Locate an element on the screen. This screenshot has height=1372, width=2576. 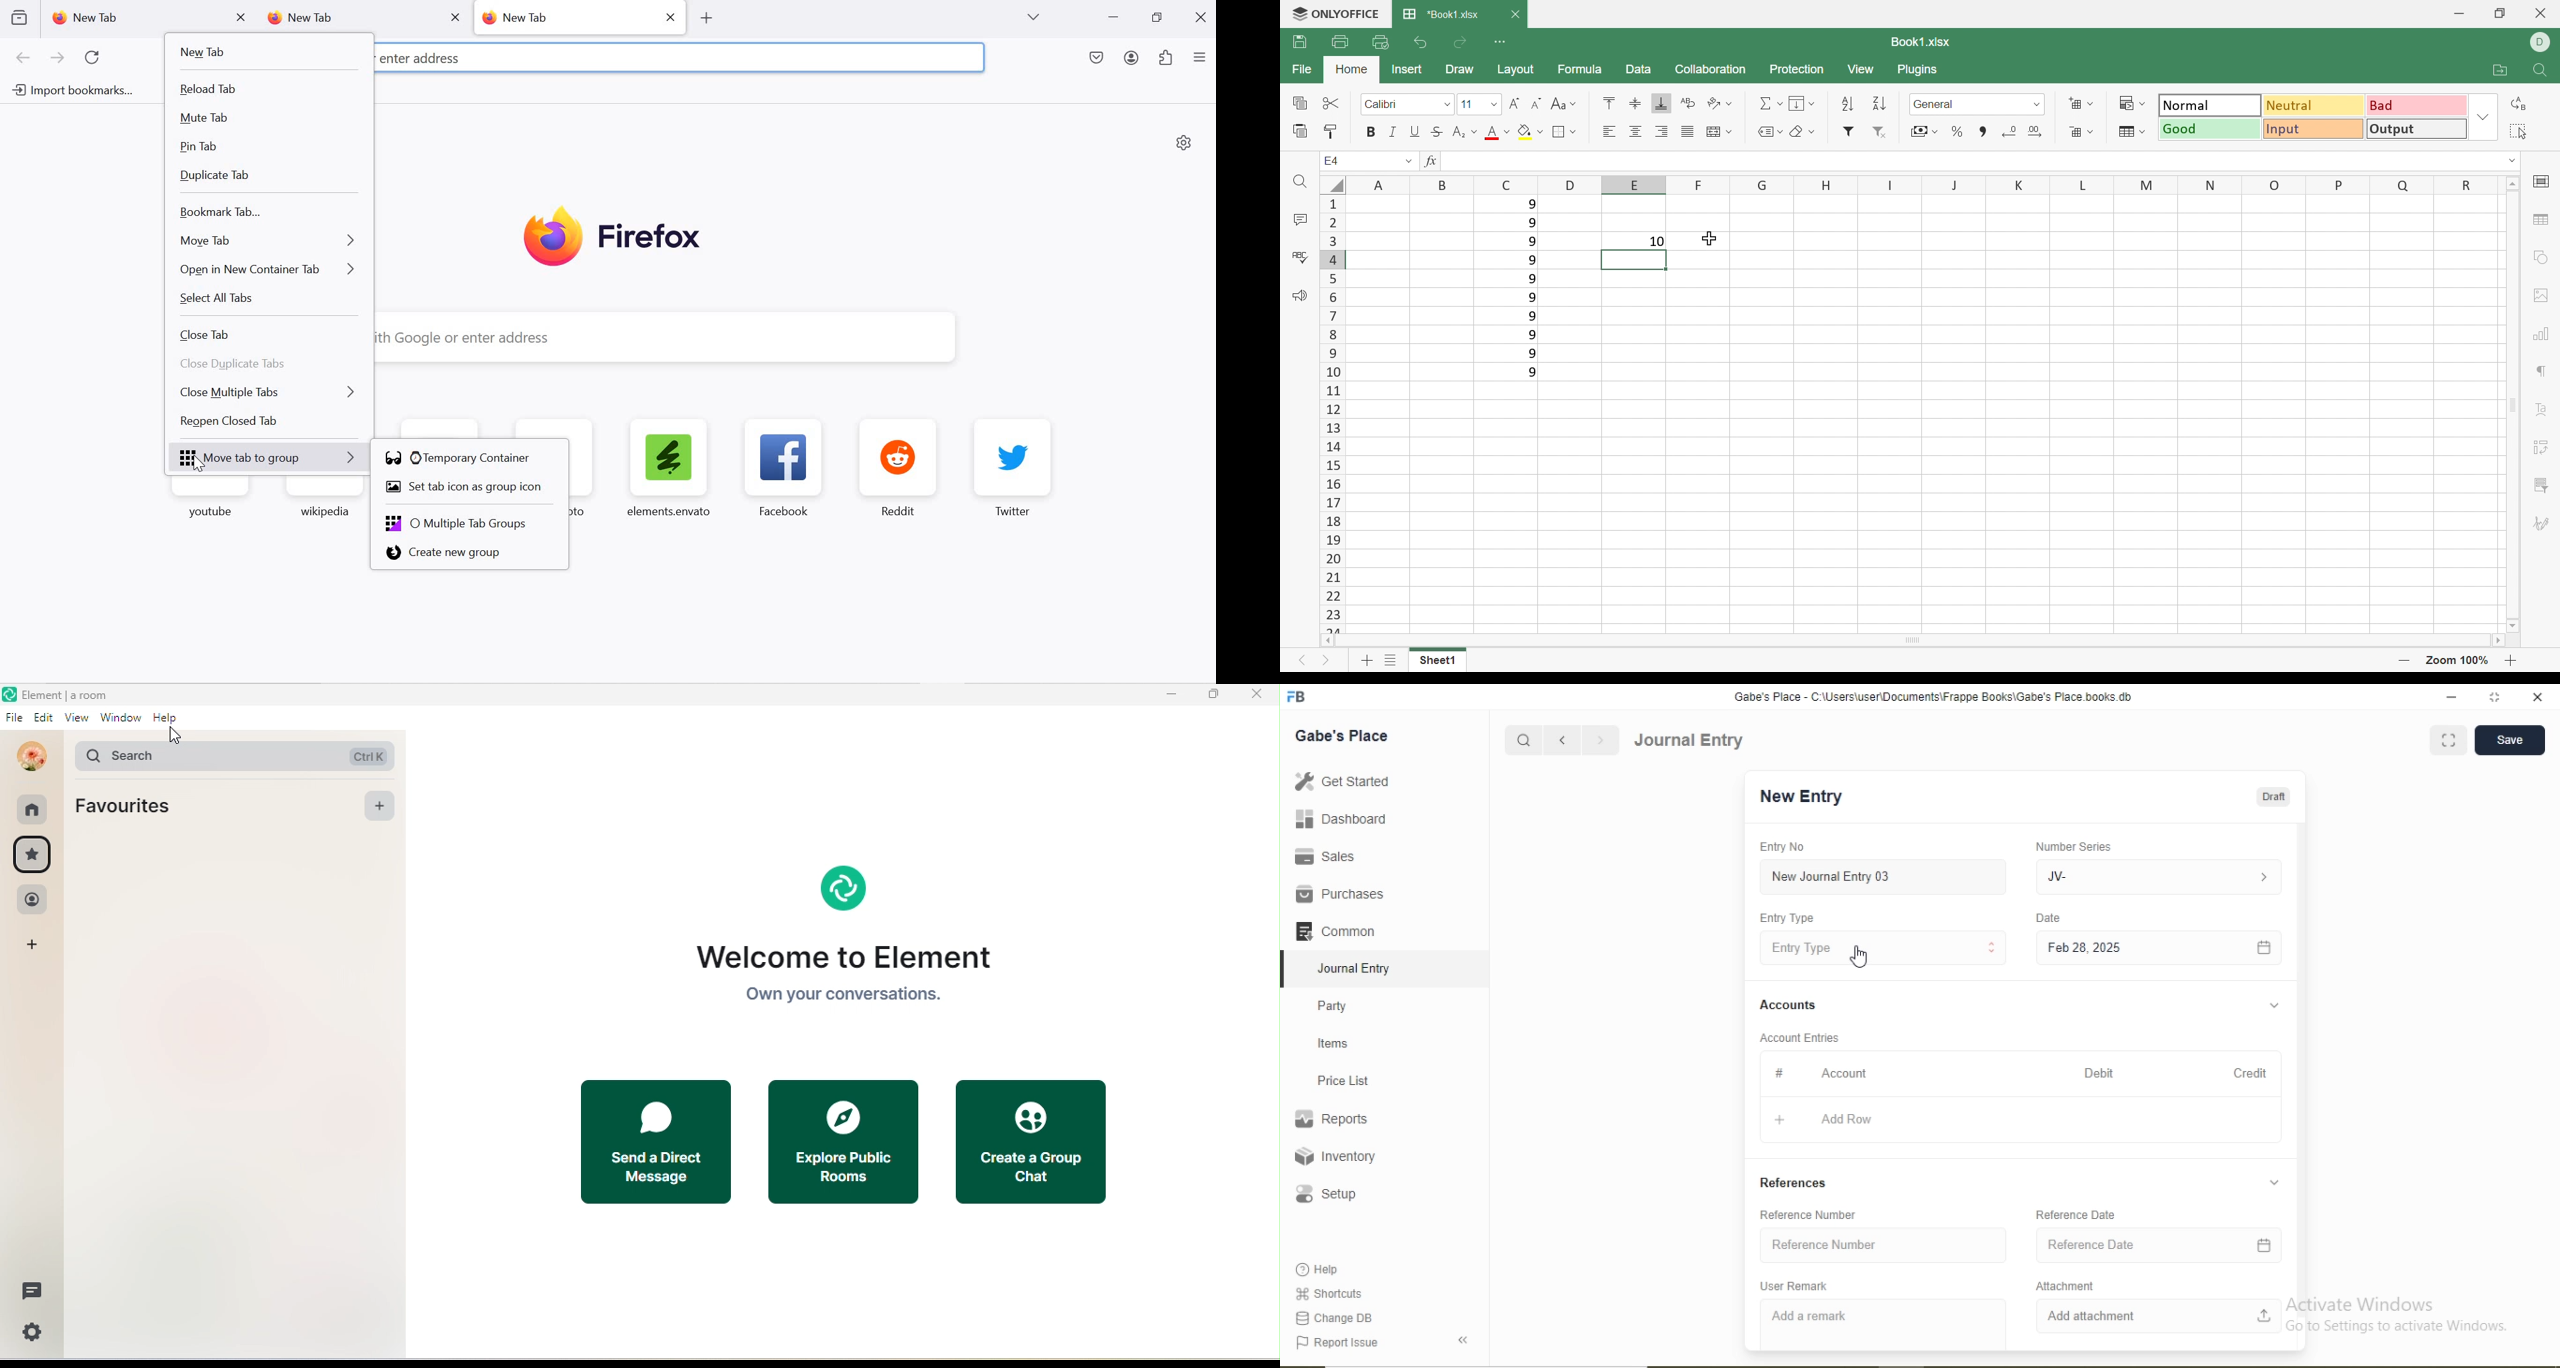
application menu is located at coordinates (1200, 59).